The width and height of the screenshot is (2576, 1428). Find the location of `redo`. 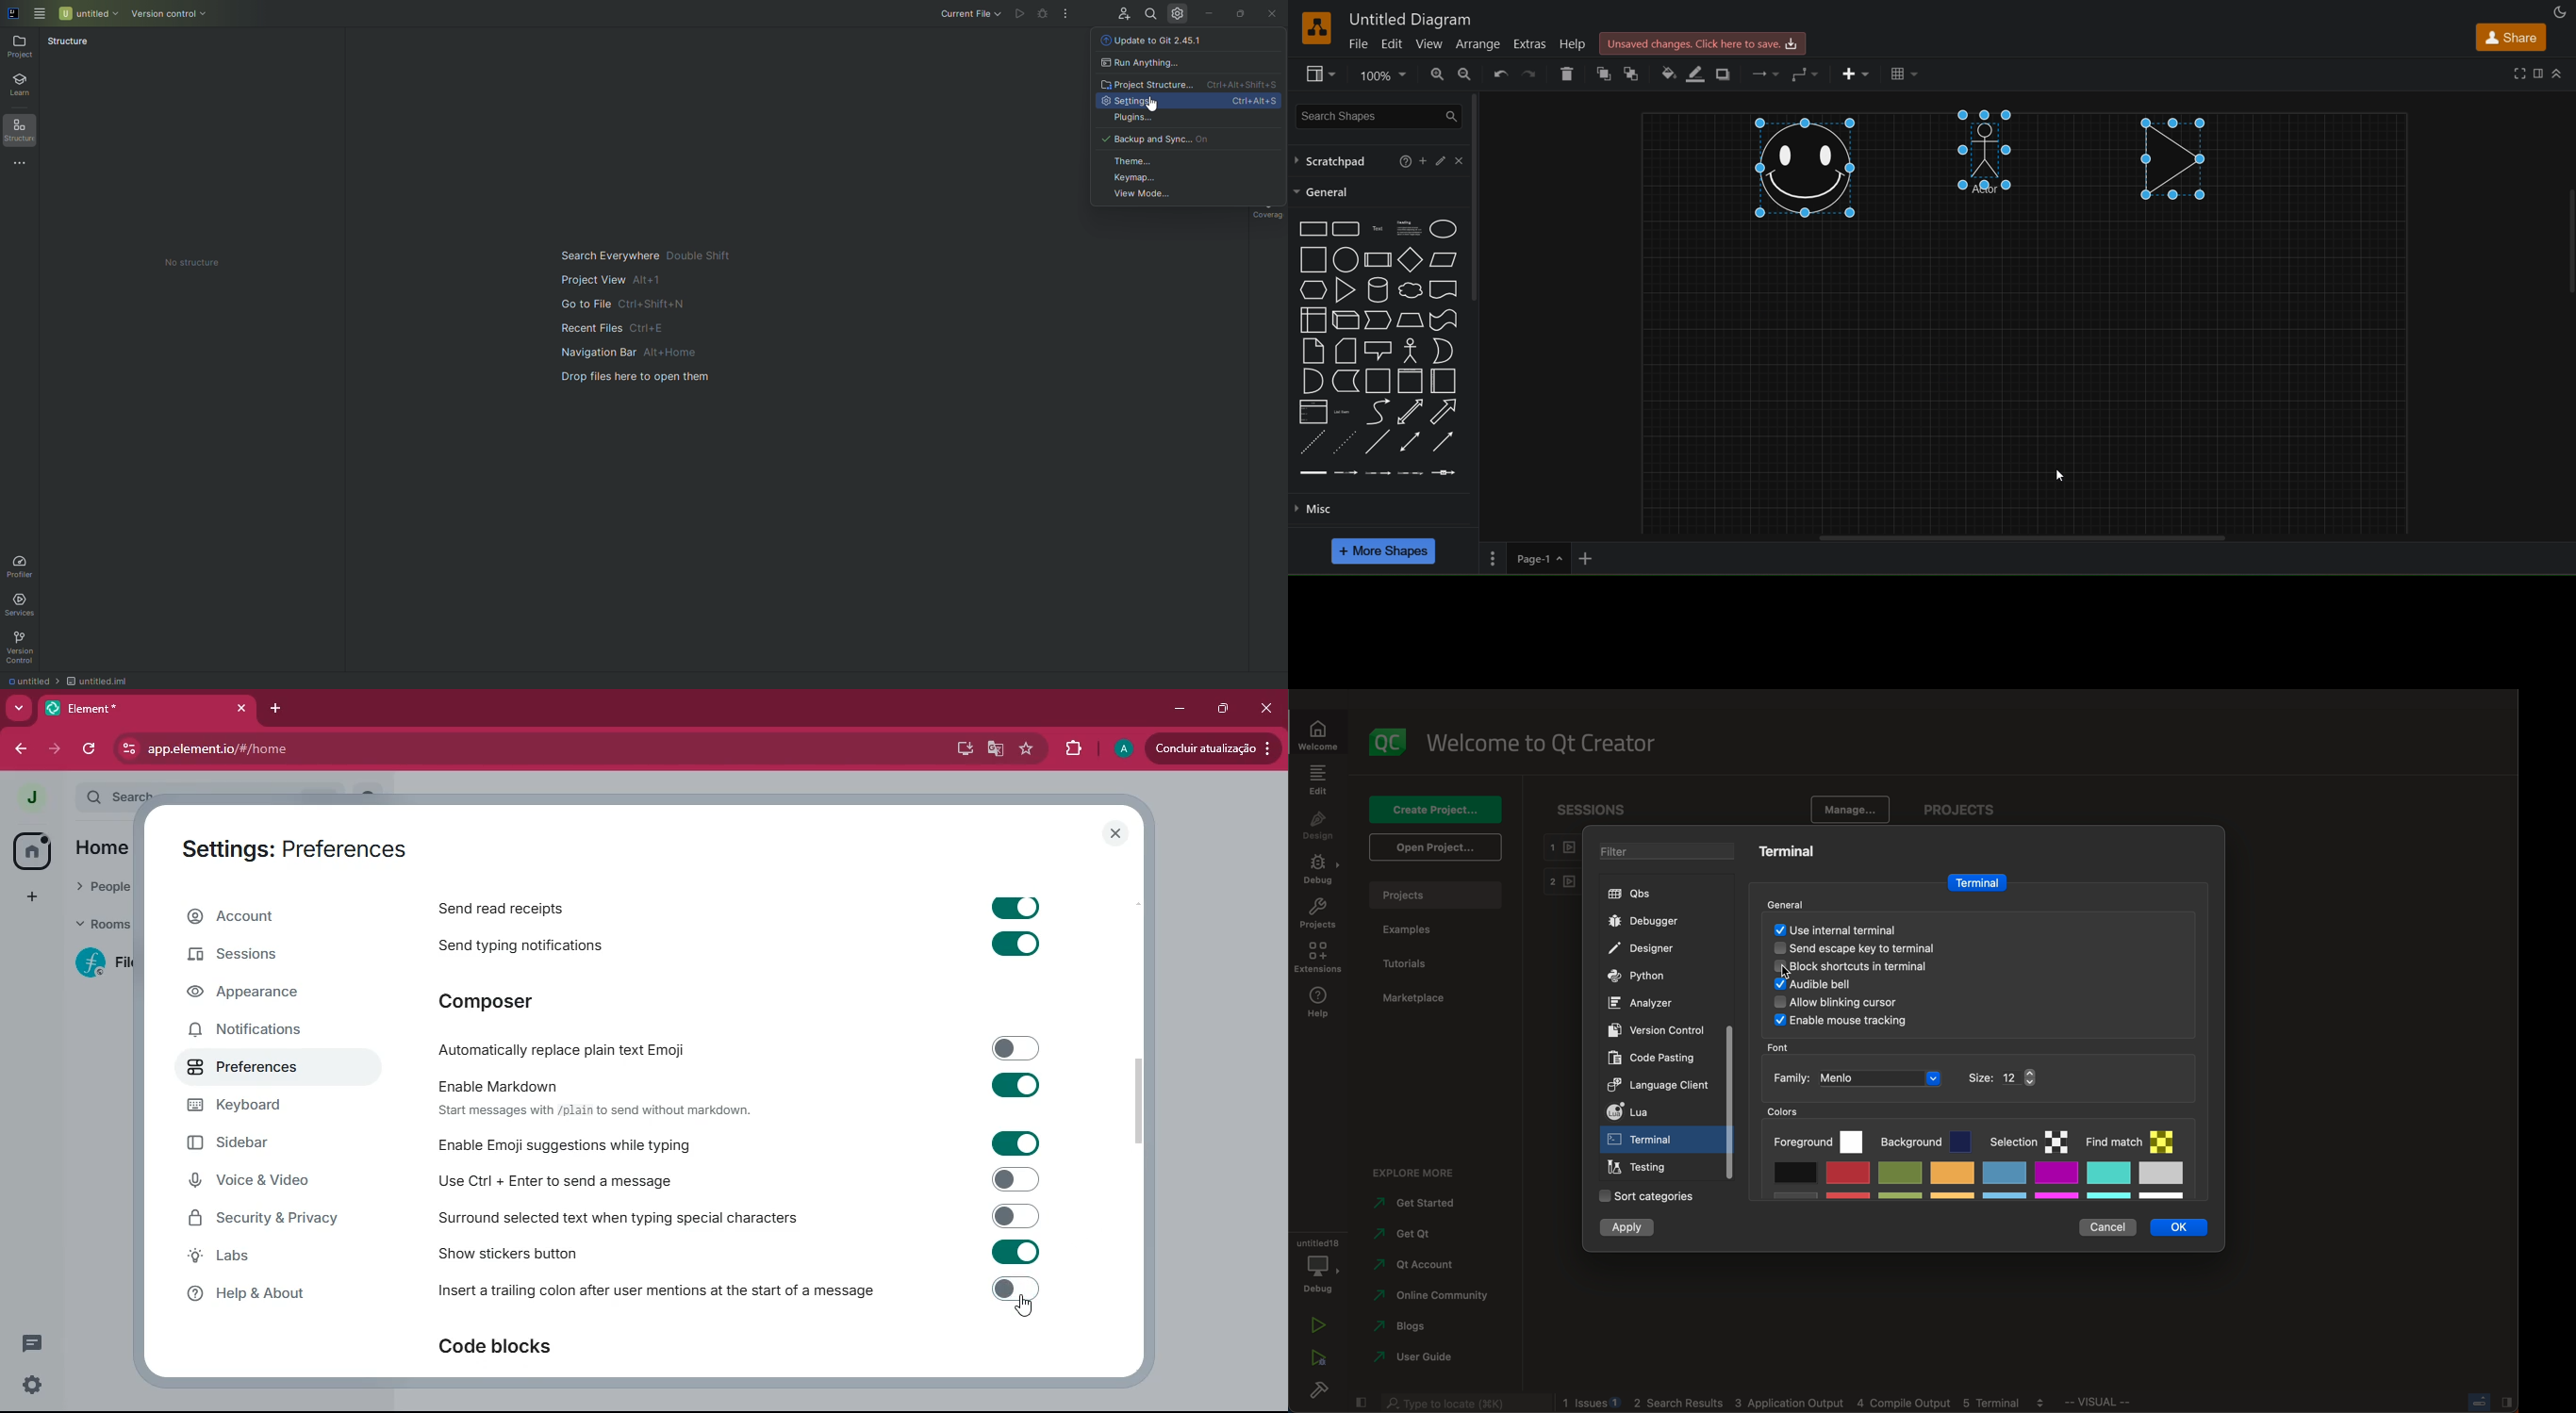

redo is located at coordinates (1532, 72).